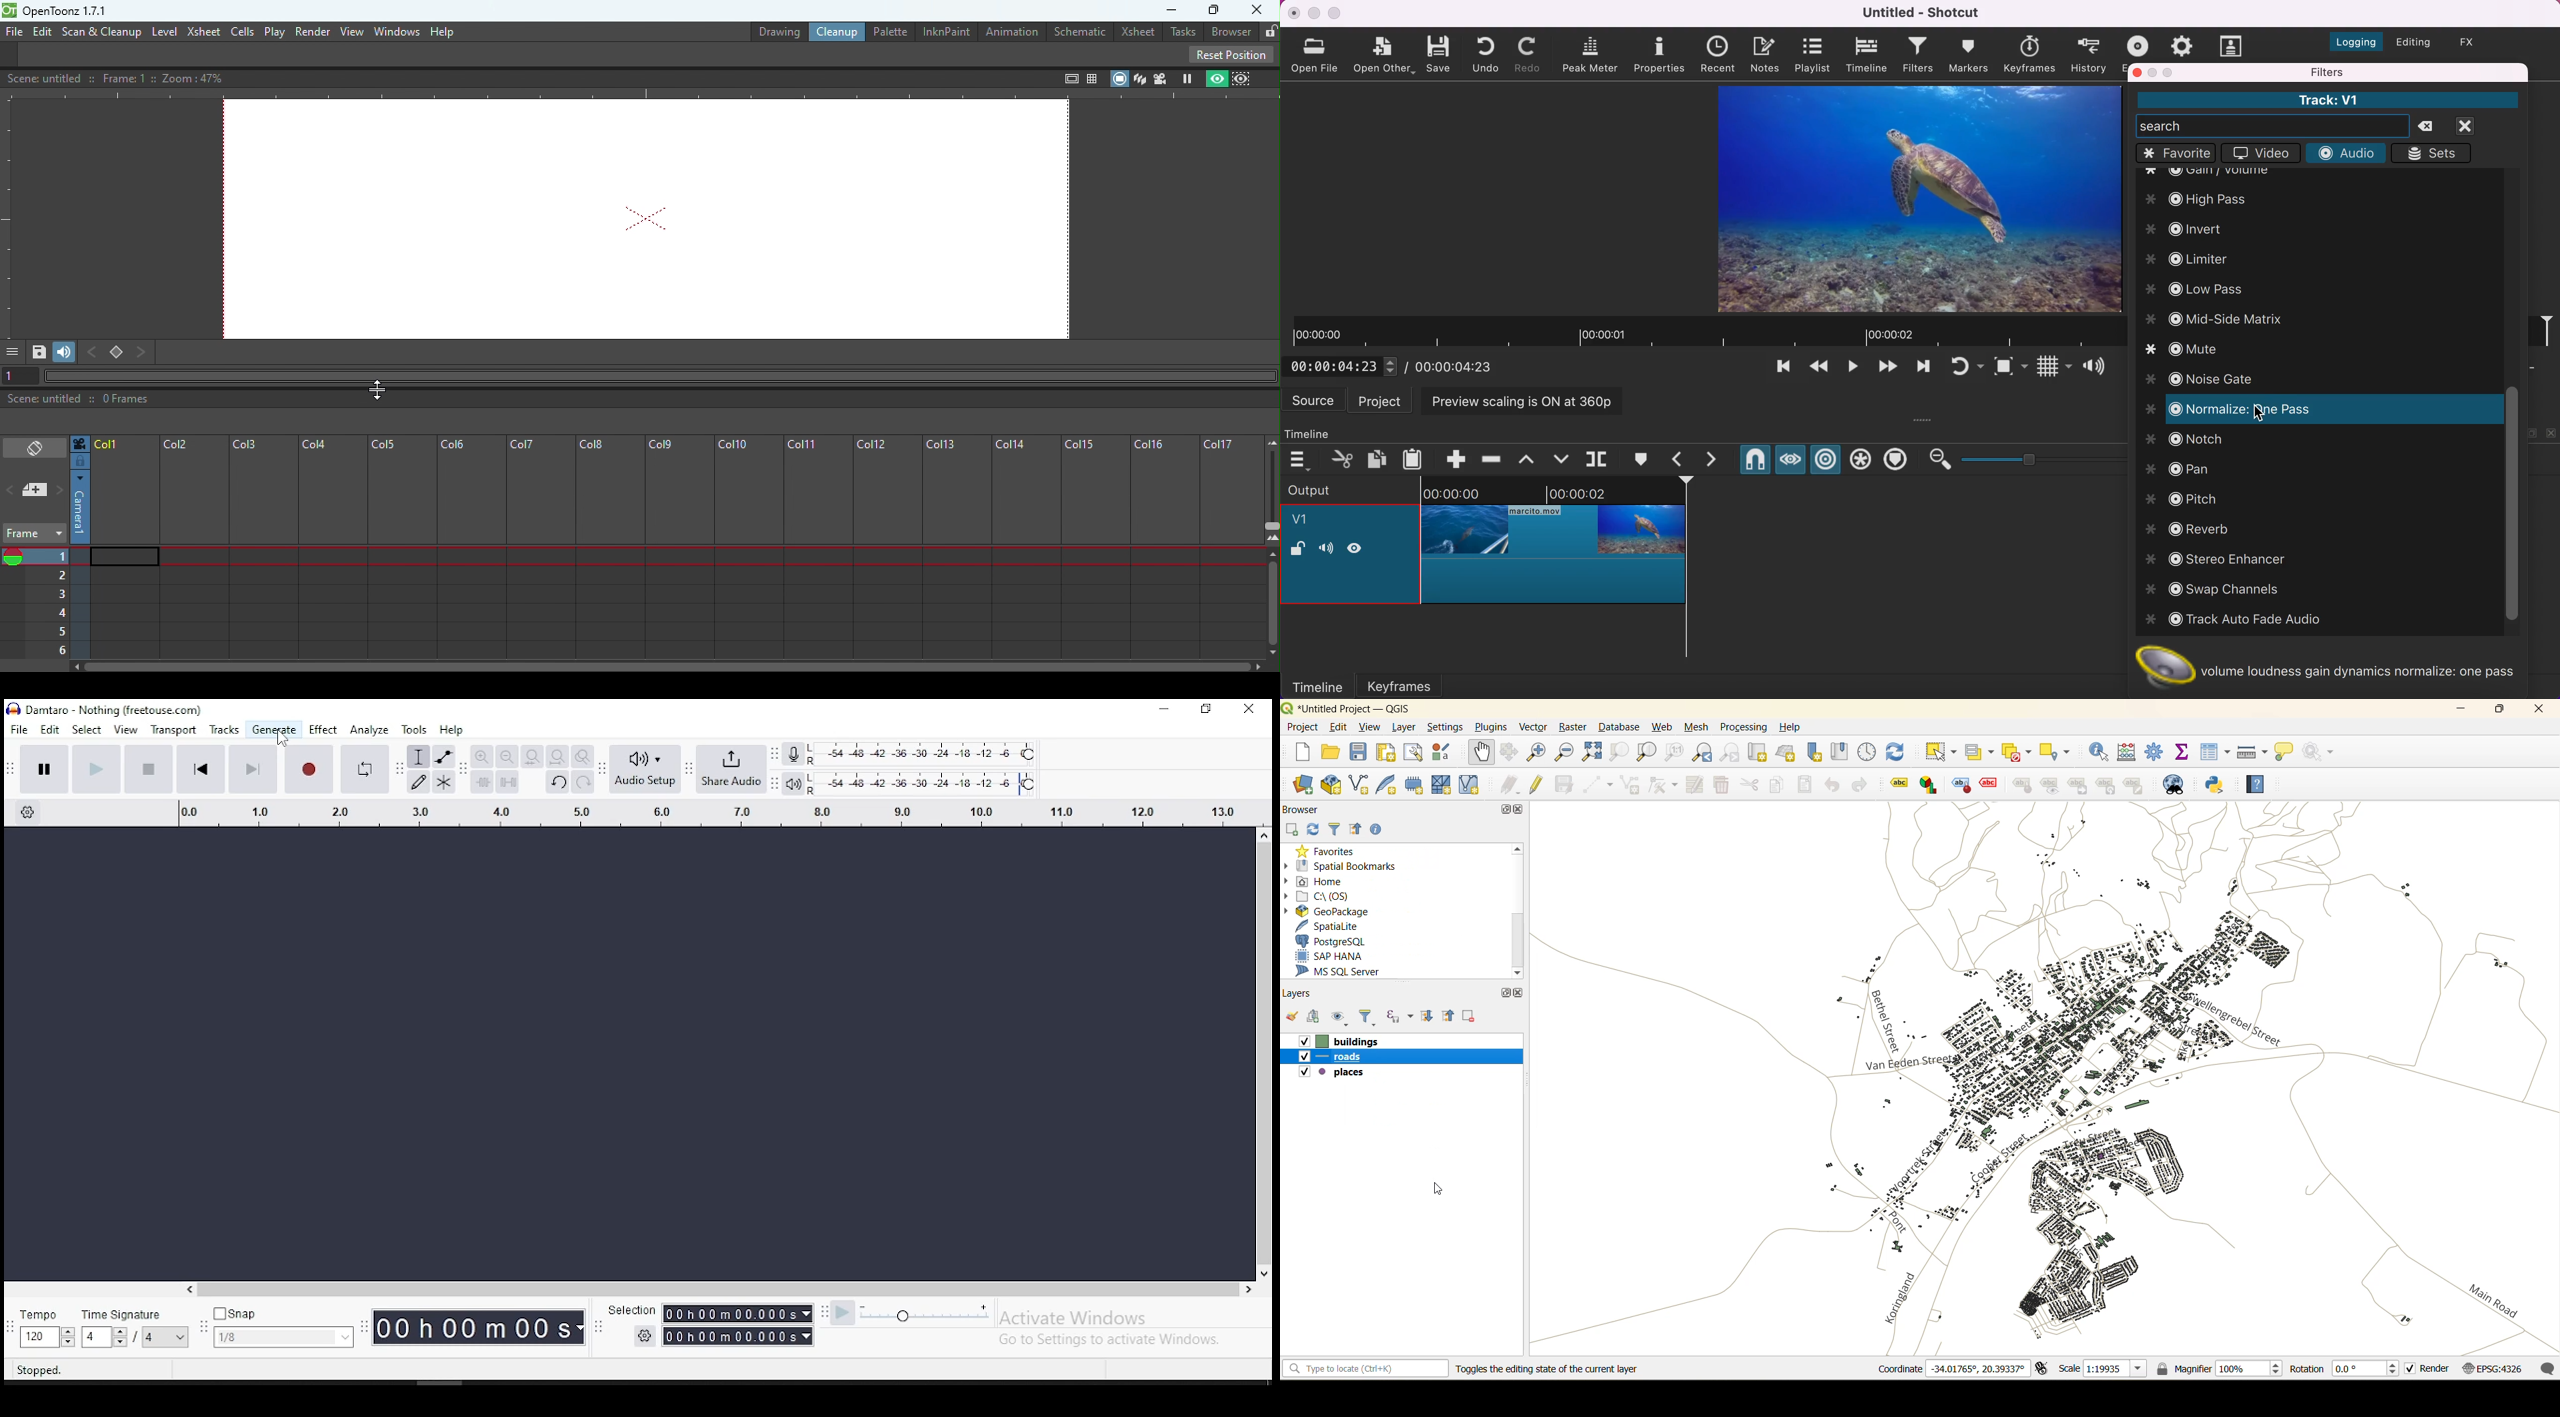 This screenshot has width=2576, height=1428. I want to click on Drawing, so click(768, 30).